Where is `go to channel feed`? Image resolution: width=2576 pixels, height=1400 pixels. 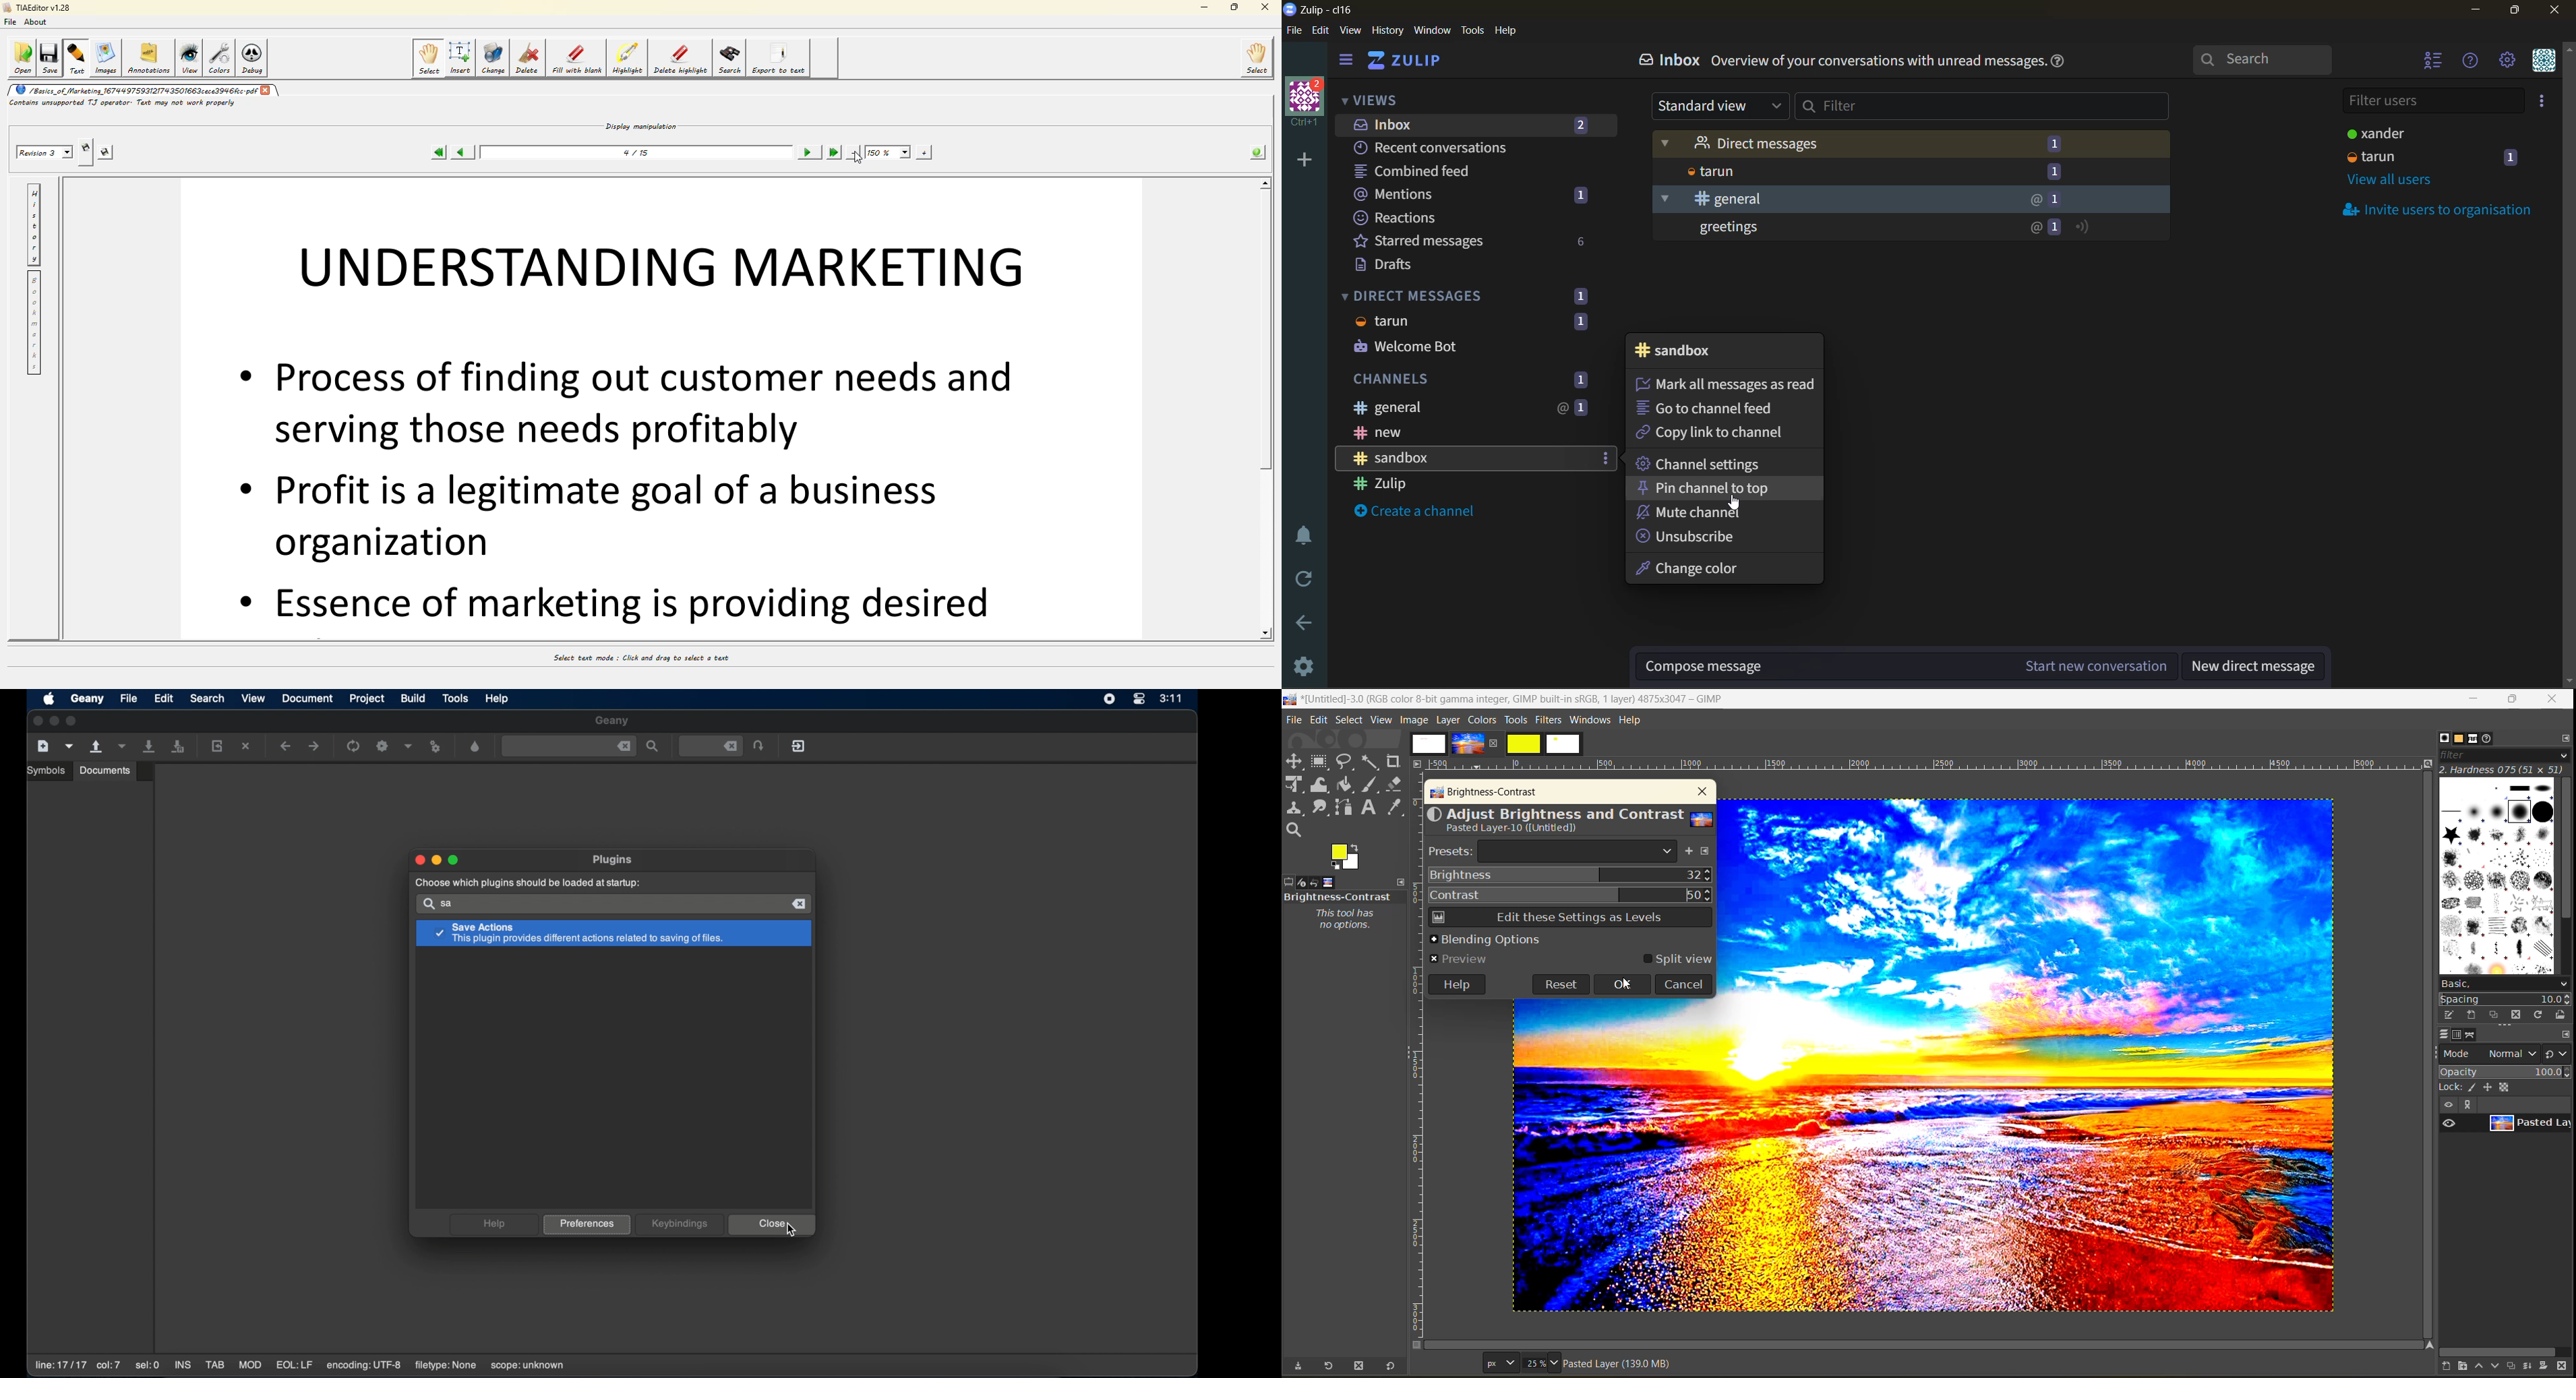 go to channel feed is located at coordinates (1719, 407).